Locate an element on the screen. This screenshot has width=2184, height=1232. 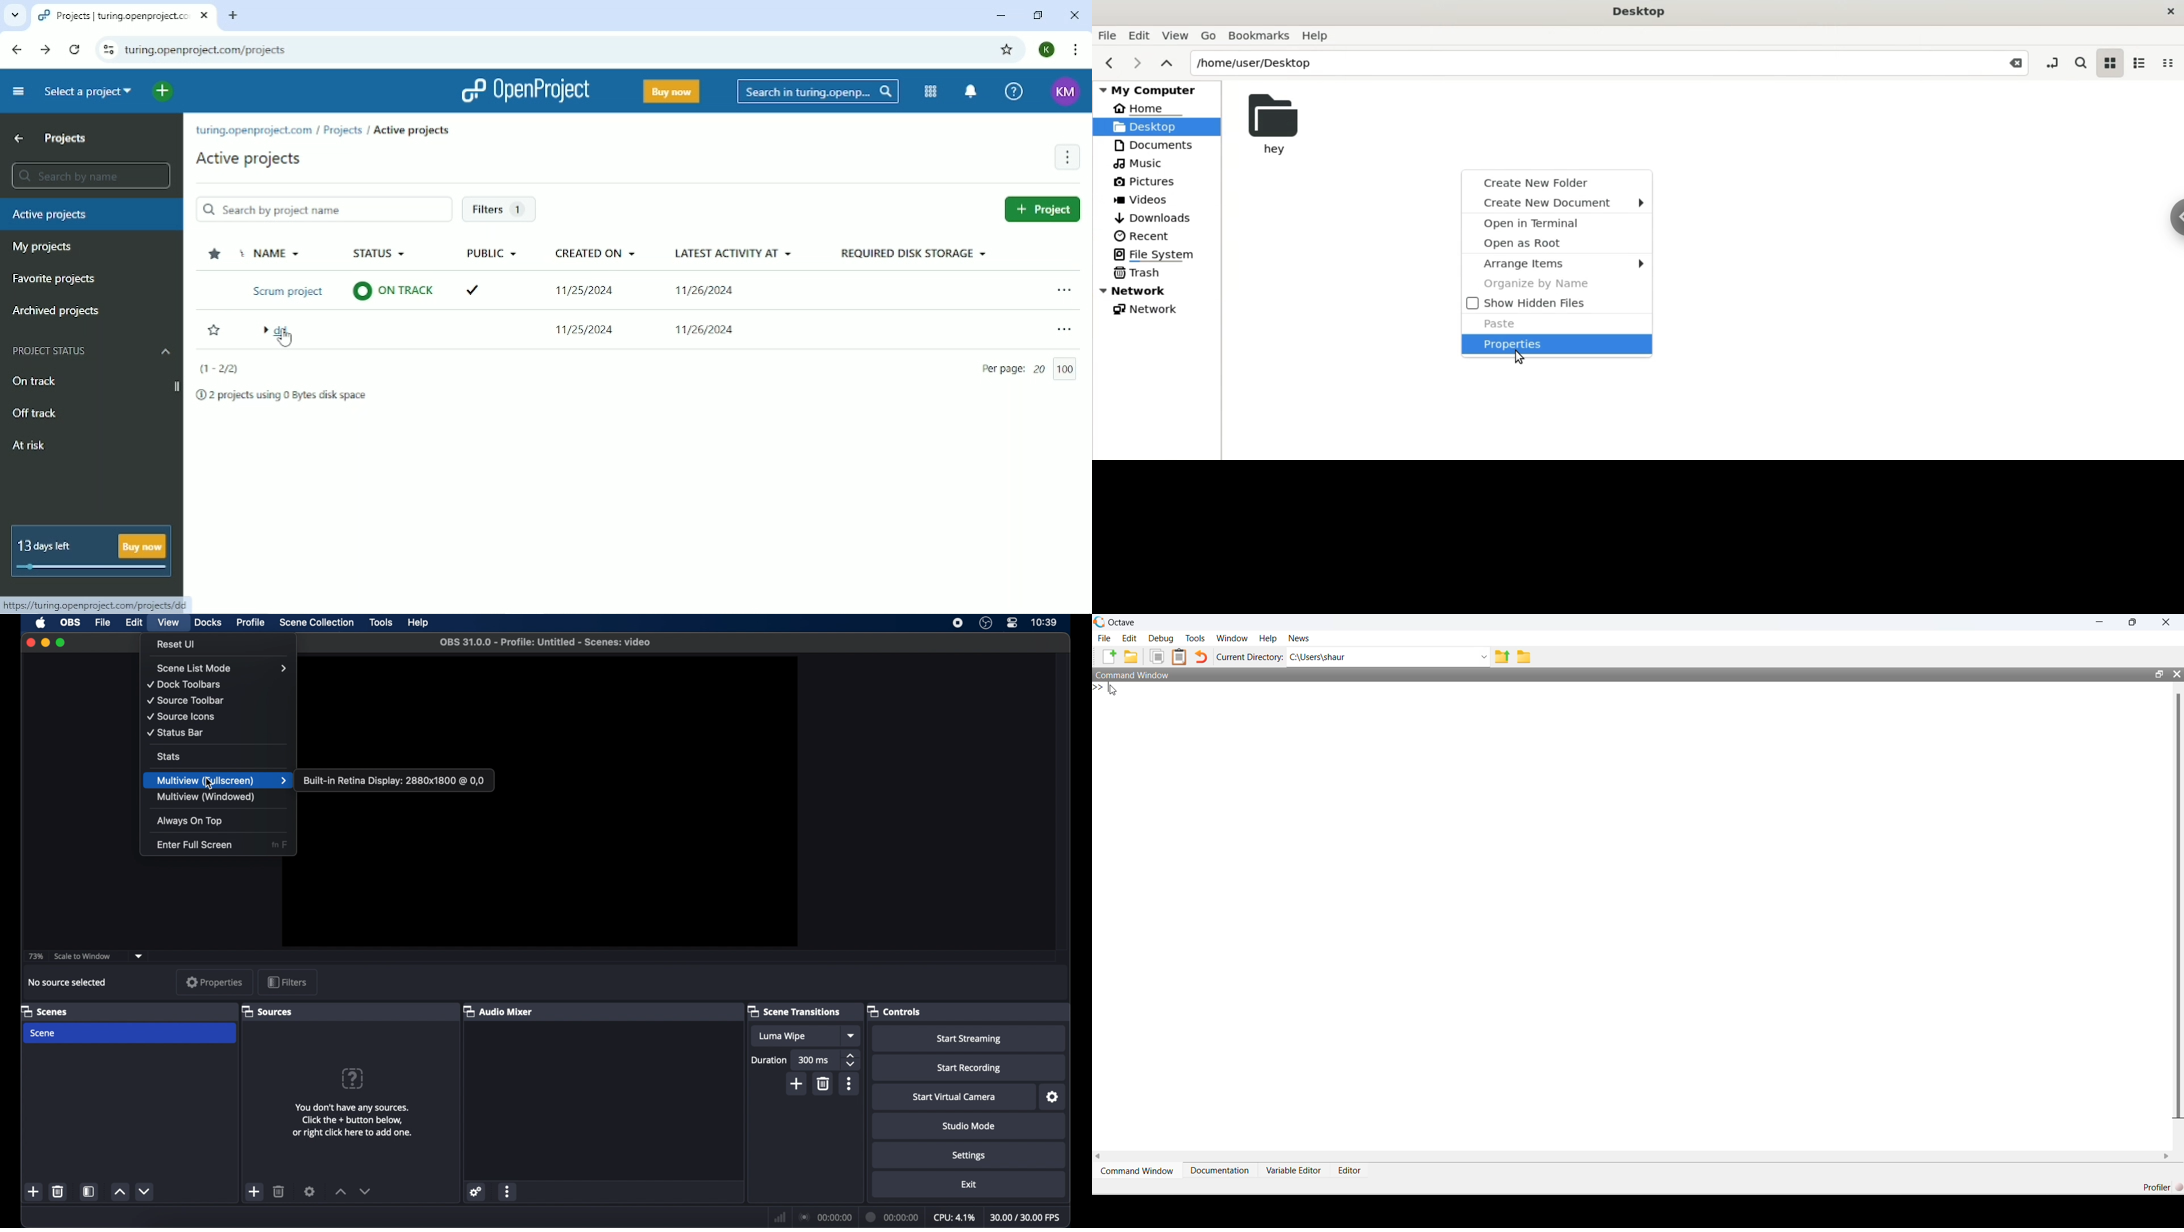
always on top is located at coordinates (190, 821).